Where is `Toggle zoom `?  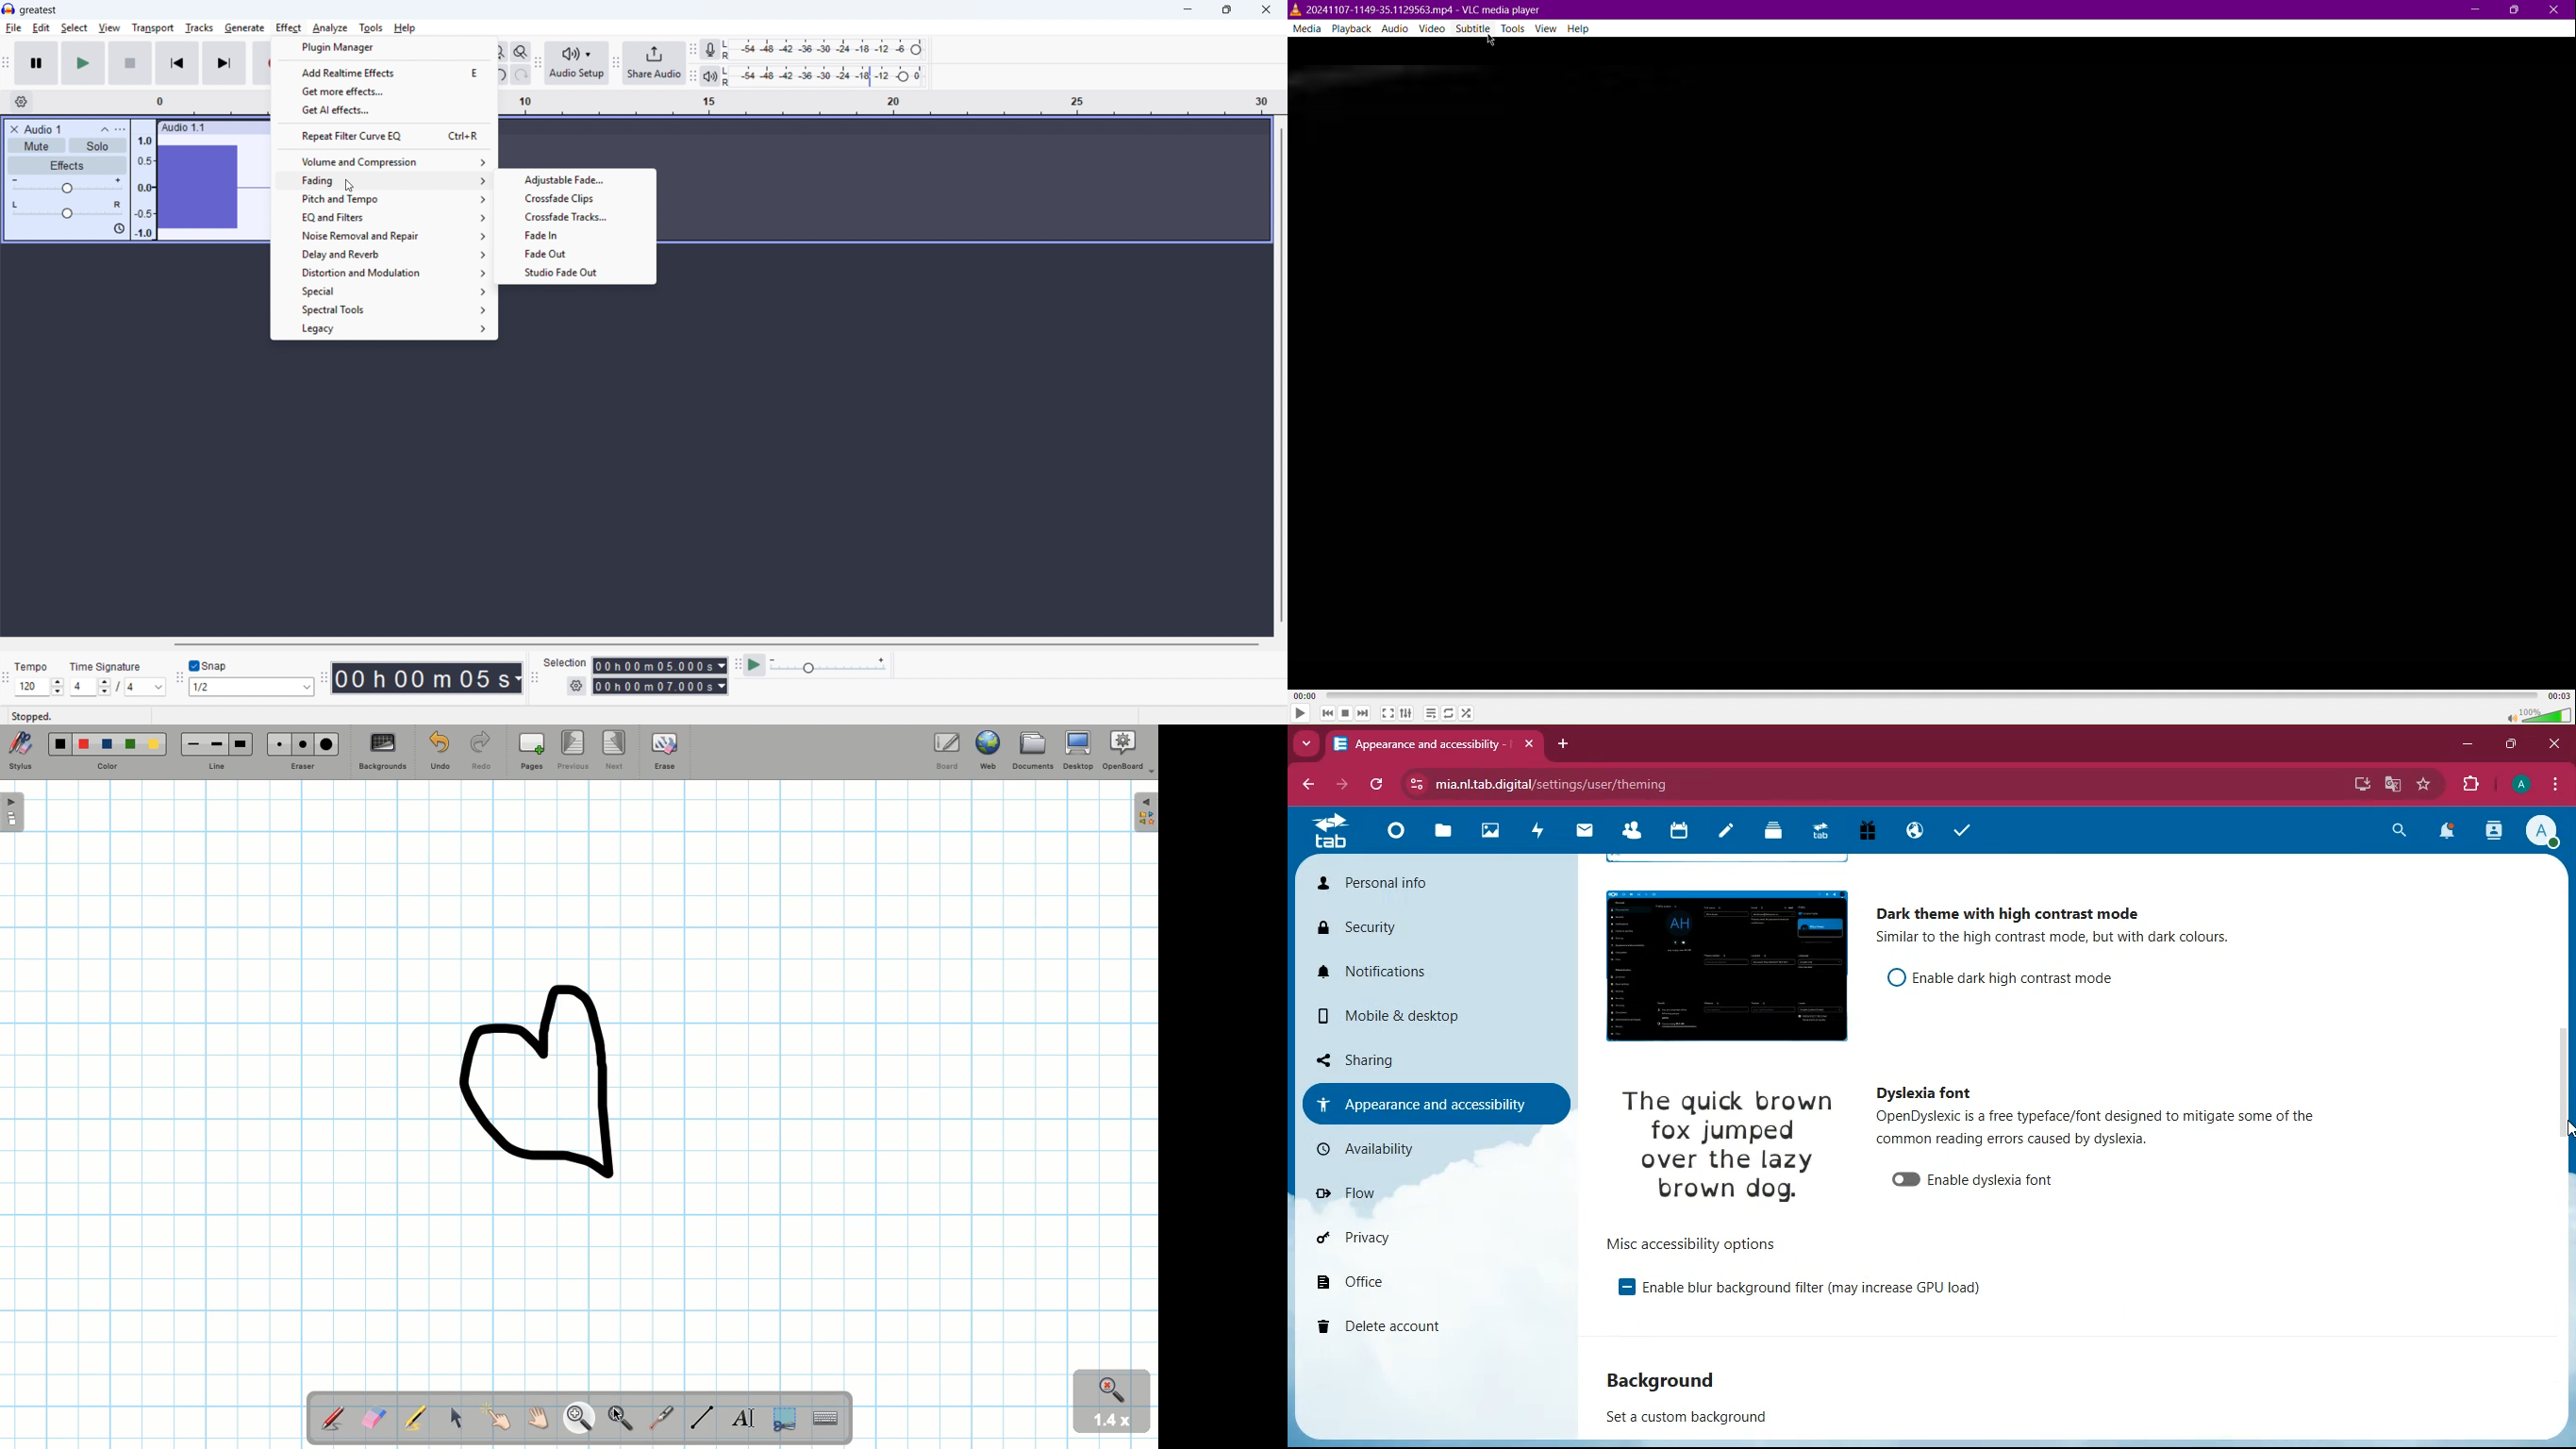 Toggle zoom  is located at coordinates (521, 52).